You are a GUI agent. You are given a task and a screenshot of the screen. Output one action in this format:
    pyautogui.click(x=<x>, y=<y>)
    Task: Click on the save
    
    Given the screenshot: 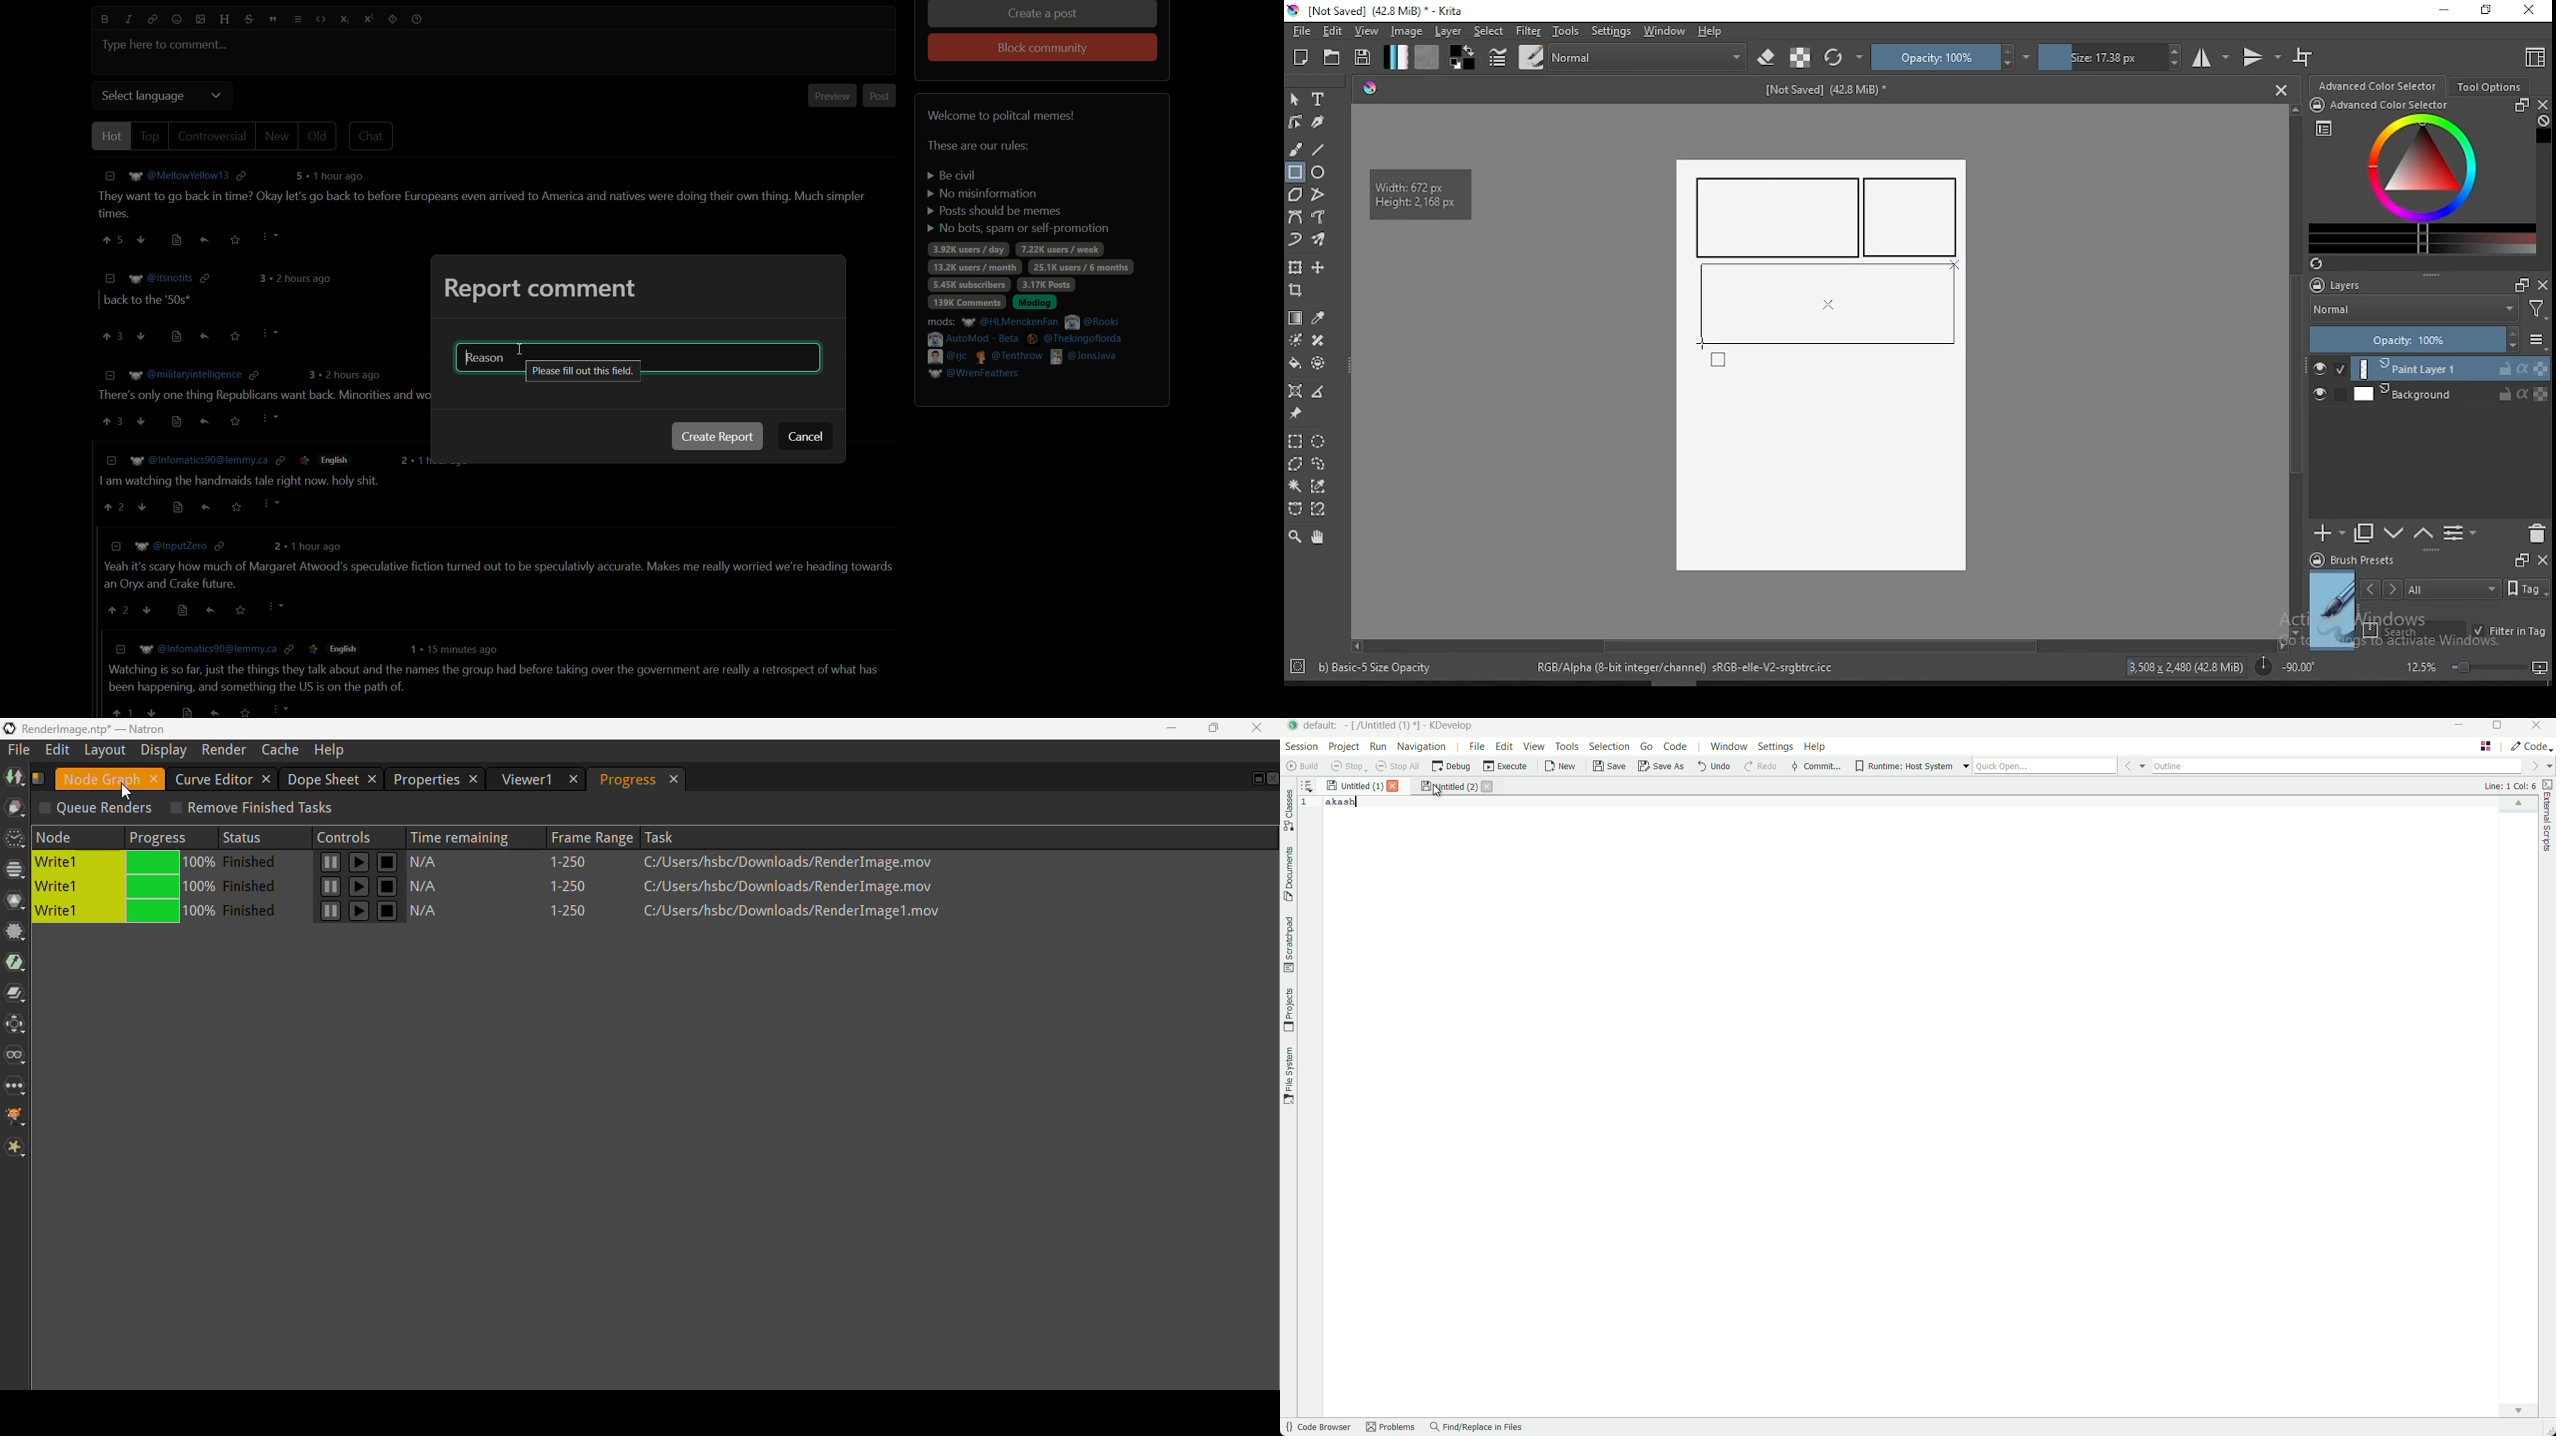 What is the action you would take?
    pyautogui.click(x=235, y=338)
    